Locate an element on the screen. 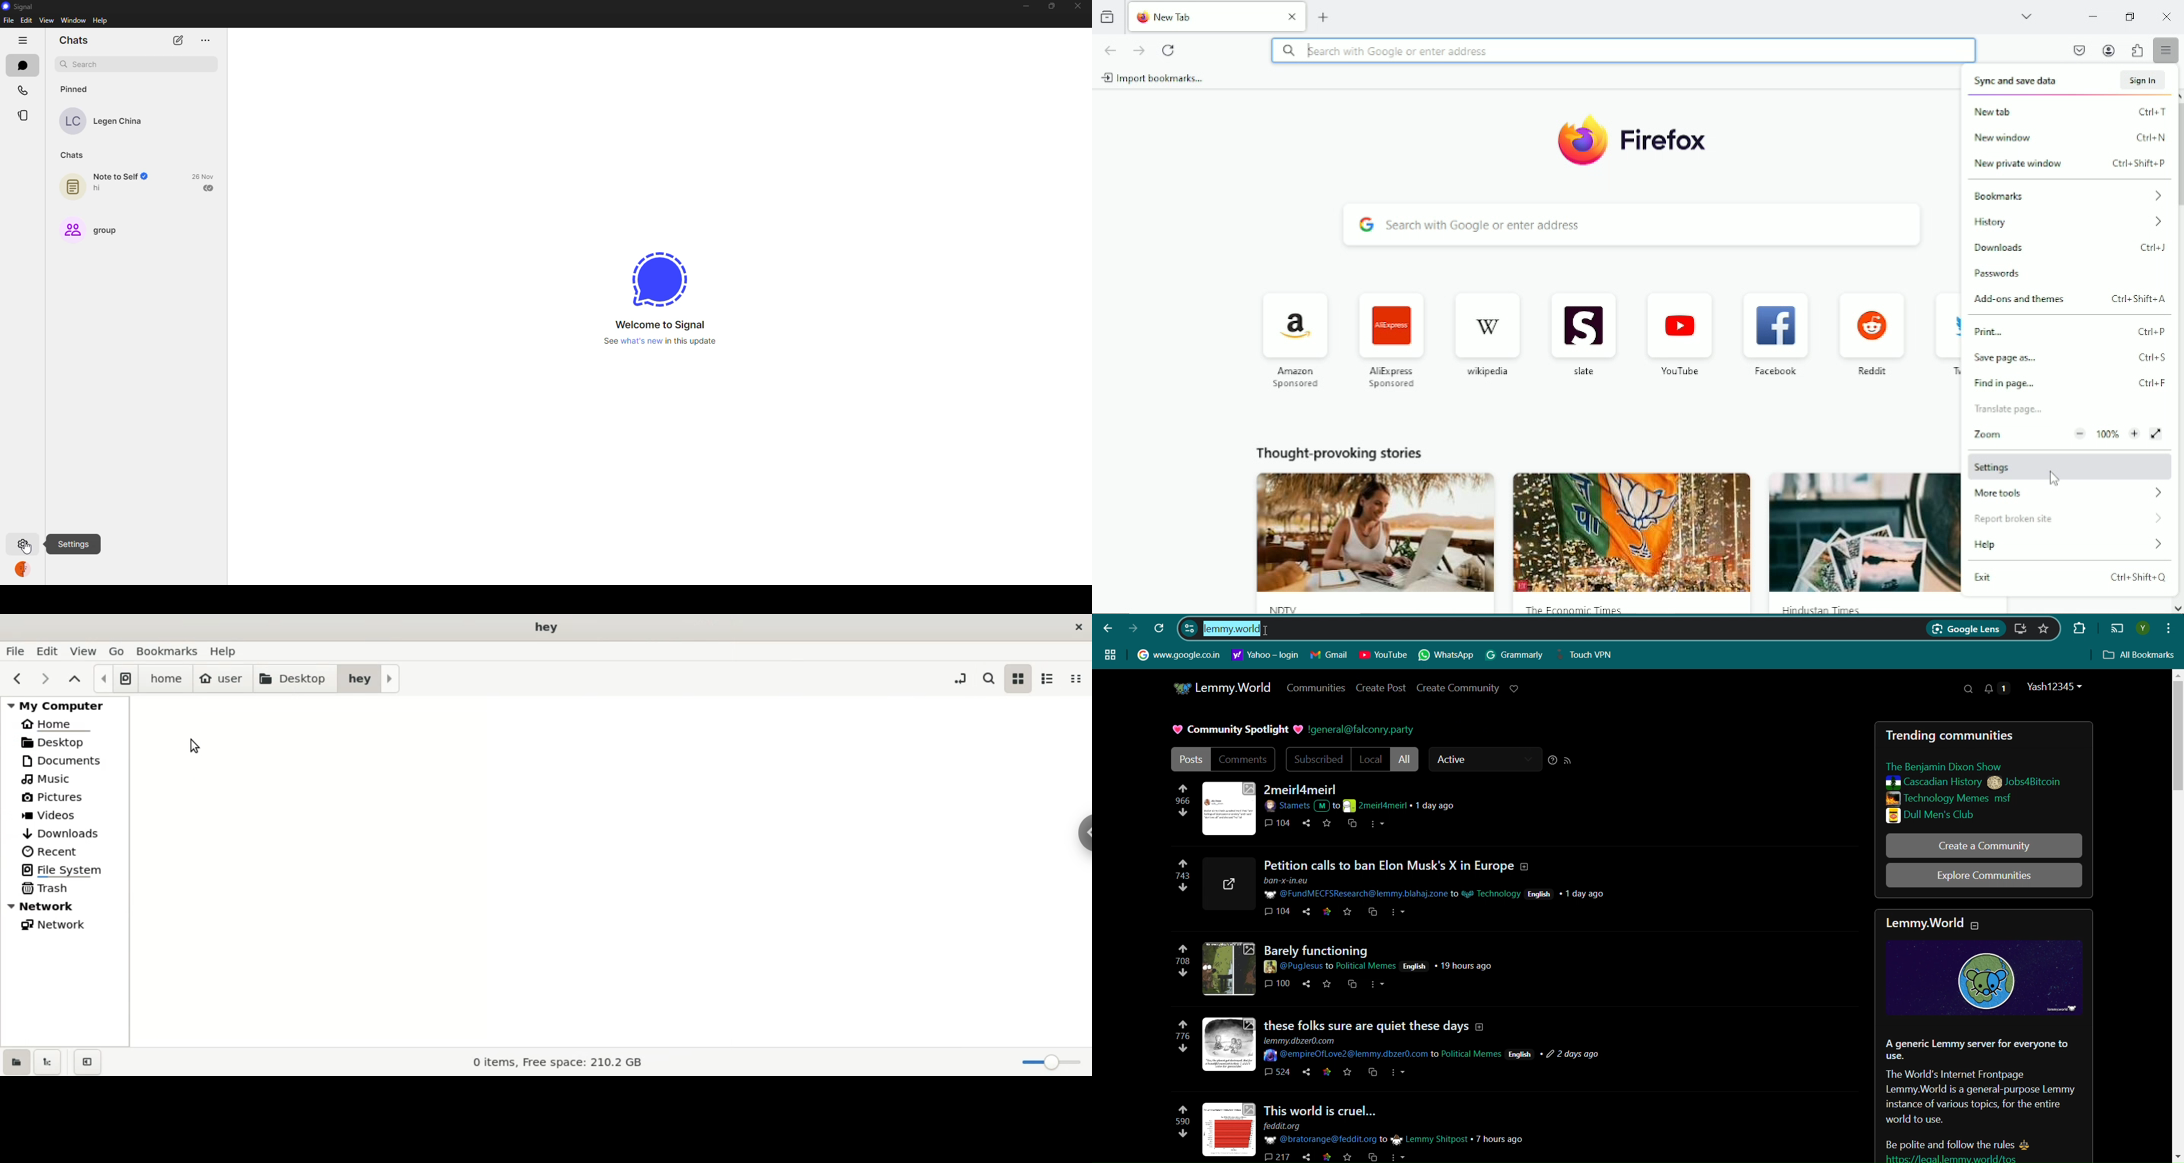 This screenshot has width=2184, height=1176. signal is located at coordinates (659, 276).